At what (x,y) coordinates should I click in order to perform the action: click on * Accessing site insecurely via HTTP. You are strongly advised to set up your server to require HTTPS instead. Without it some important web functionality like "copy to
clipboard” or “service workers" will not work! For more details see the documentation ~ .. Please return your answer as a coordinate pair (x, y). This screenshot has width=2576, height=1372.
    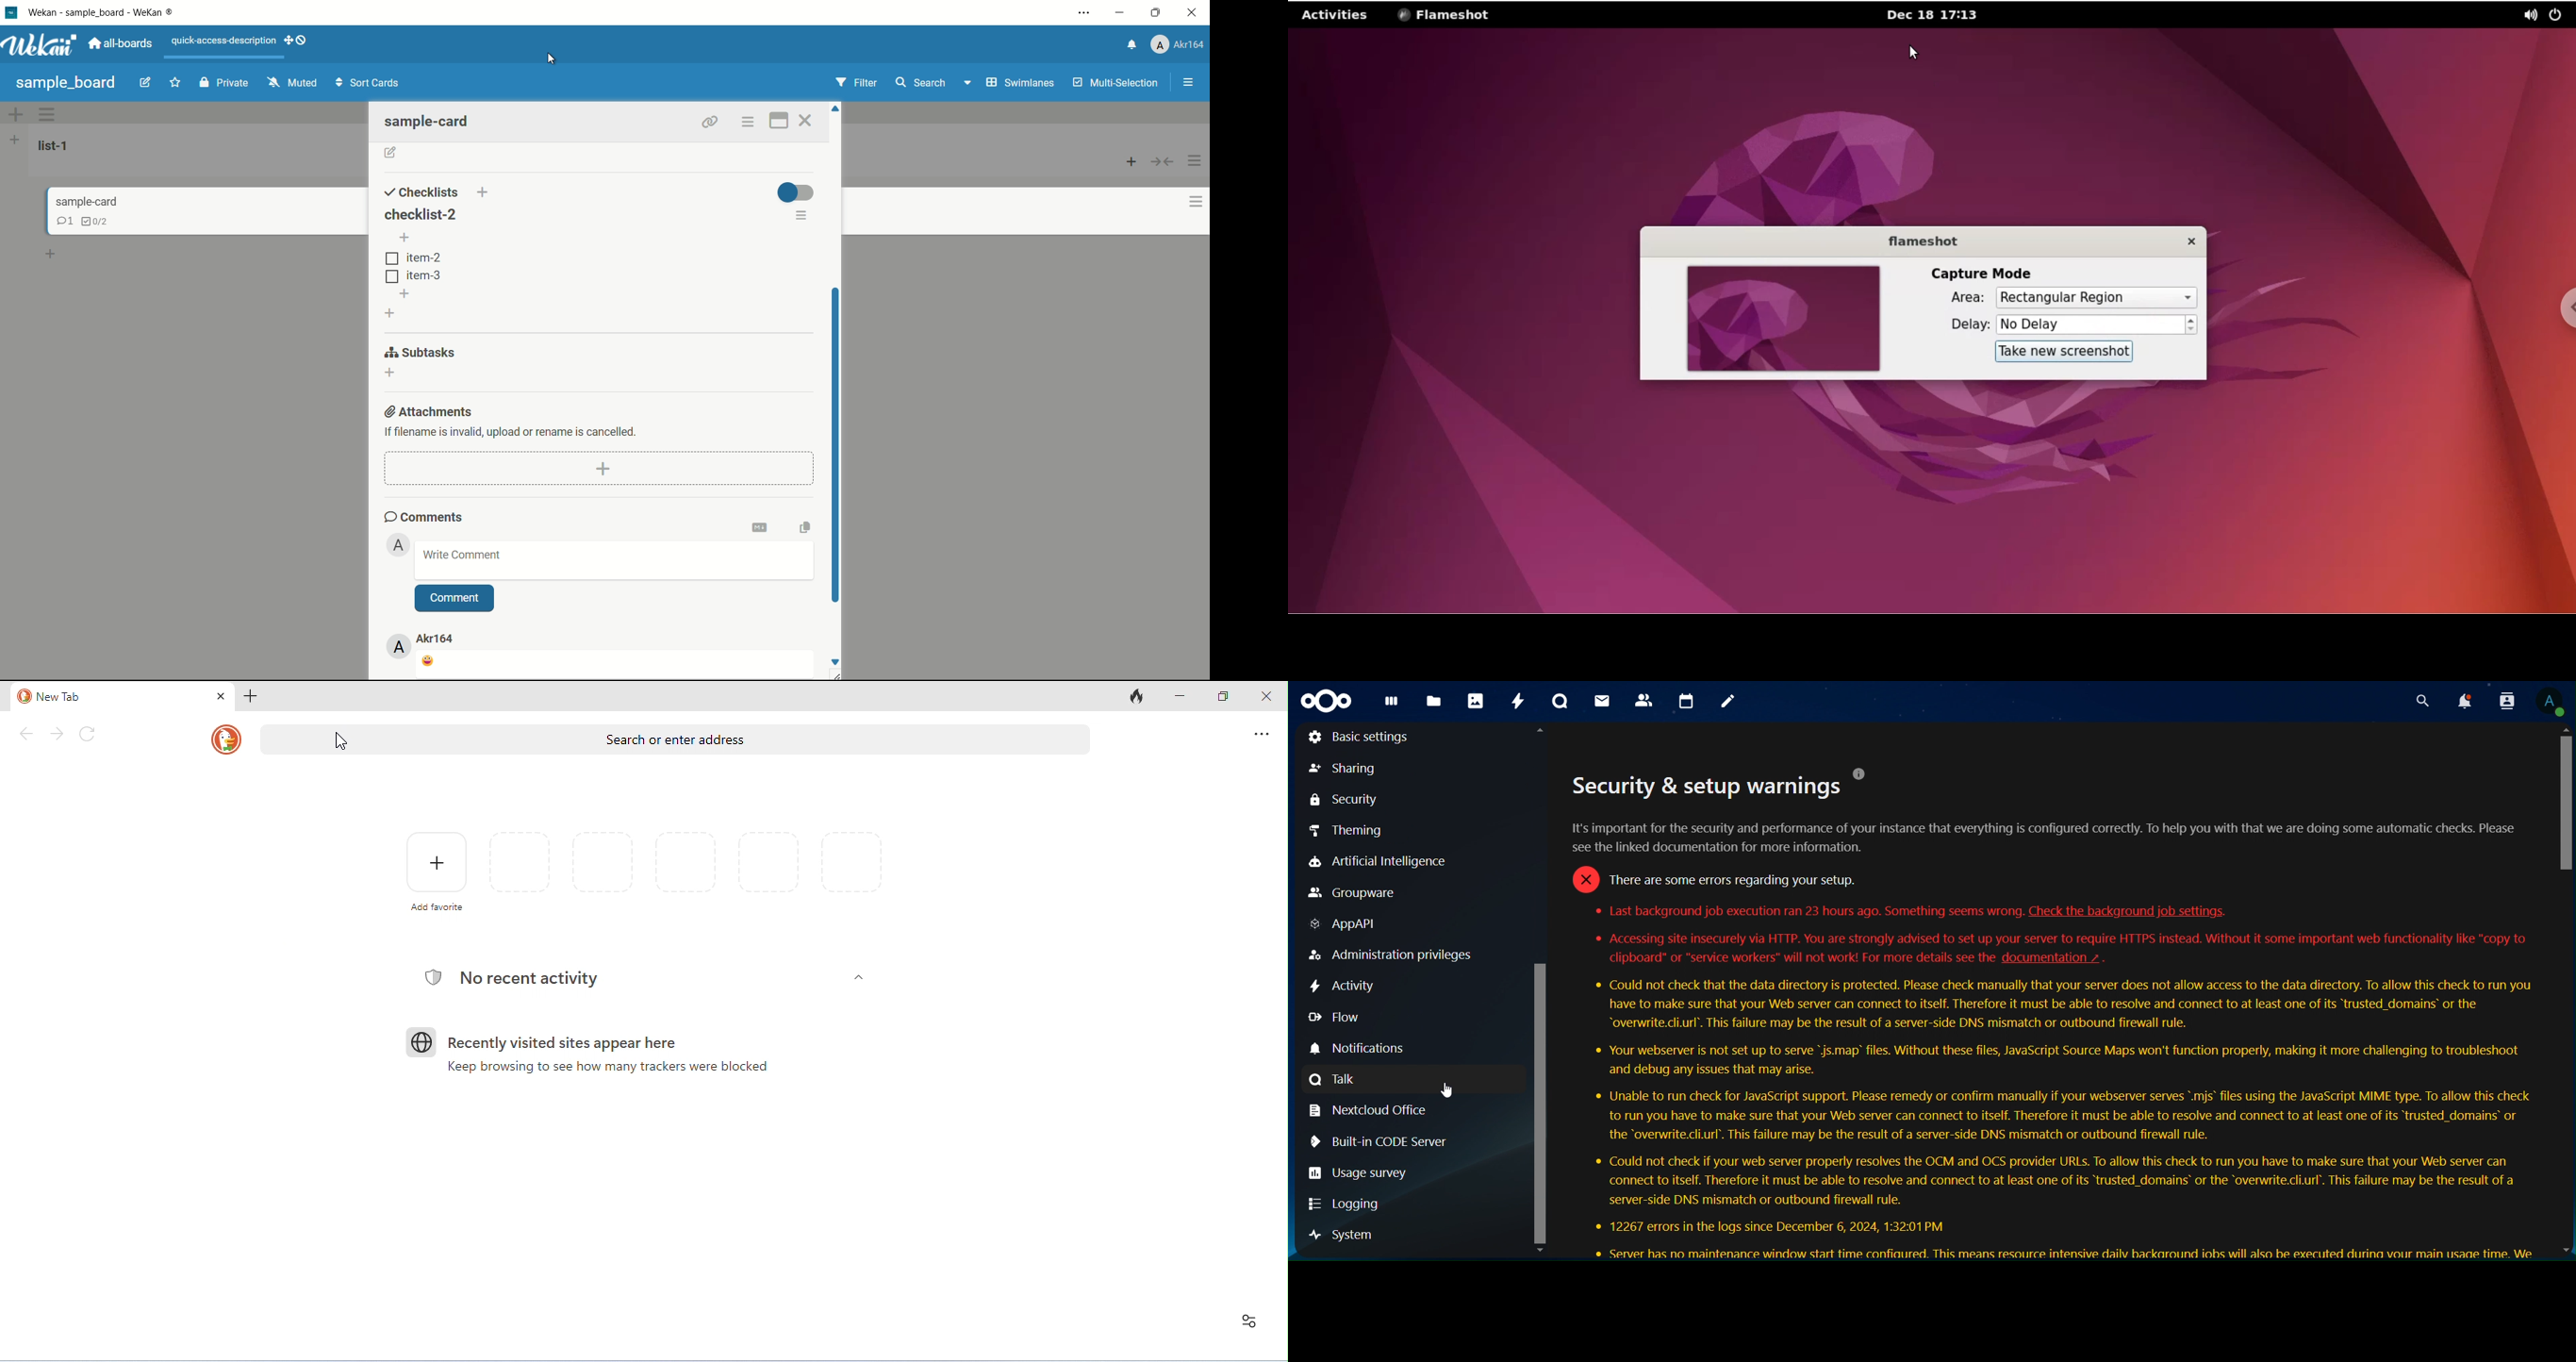
    Looking at the image, I should click on (2066, 950).